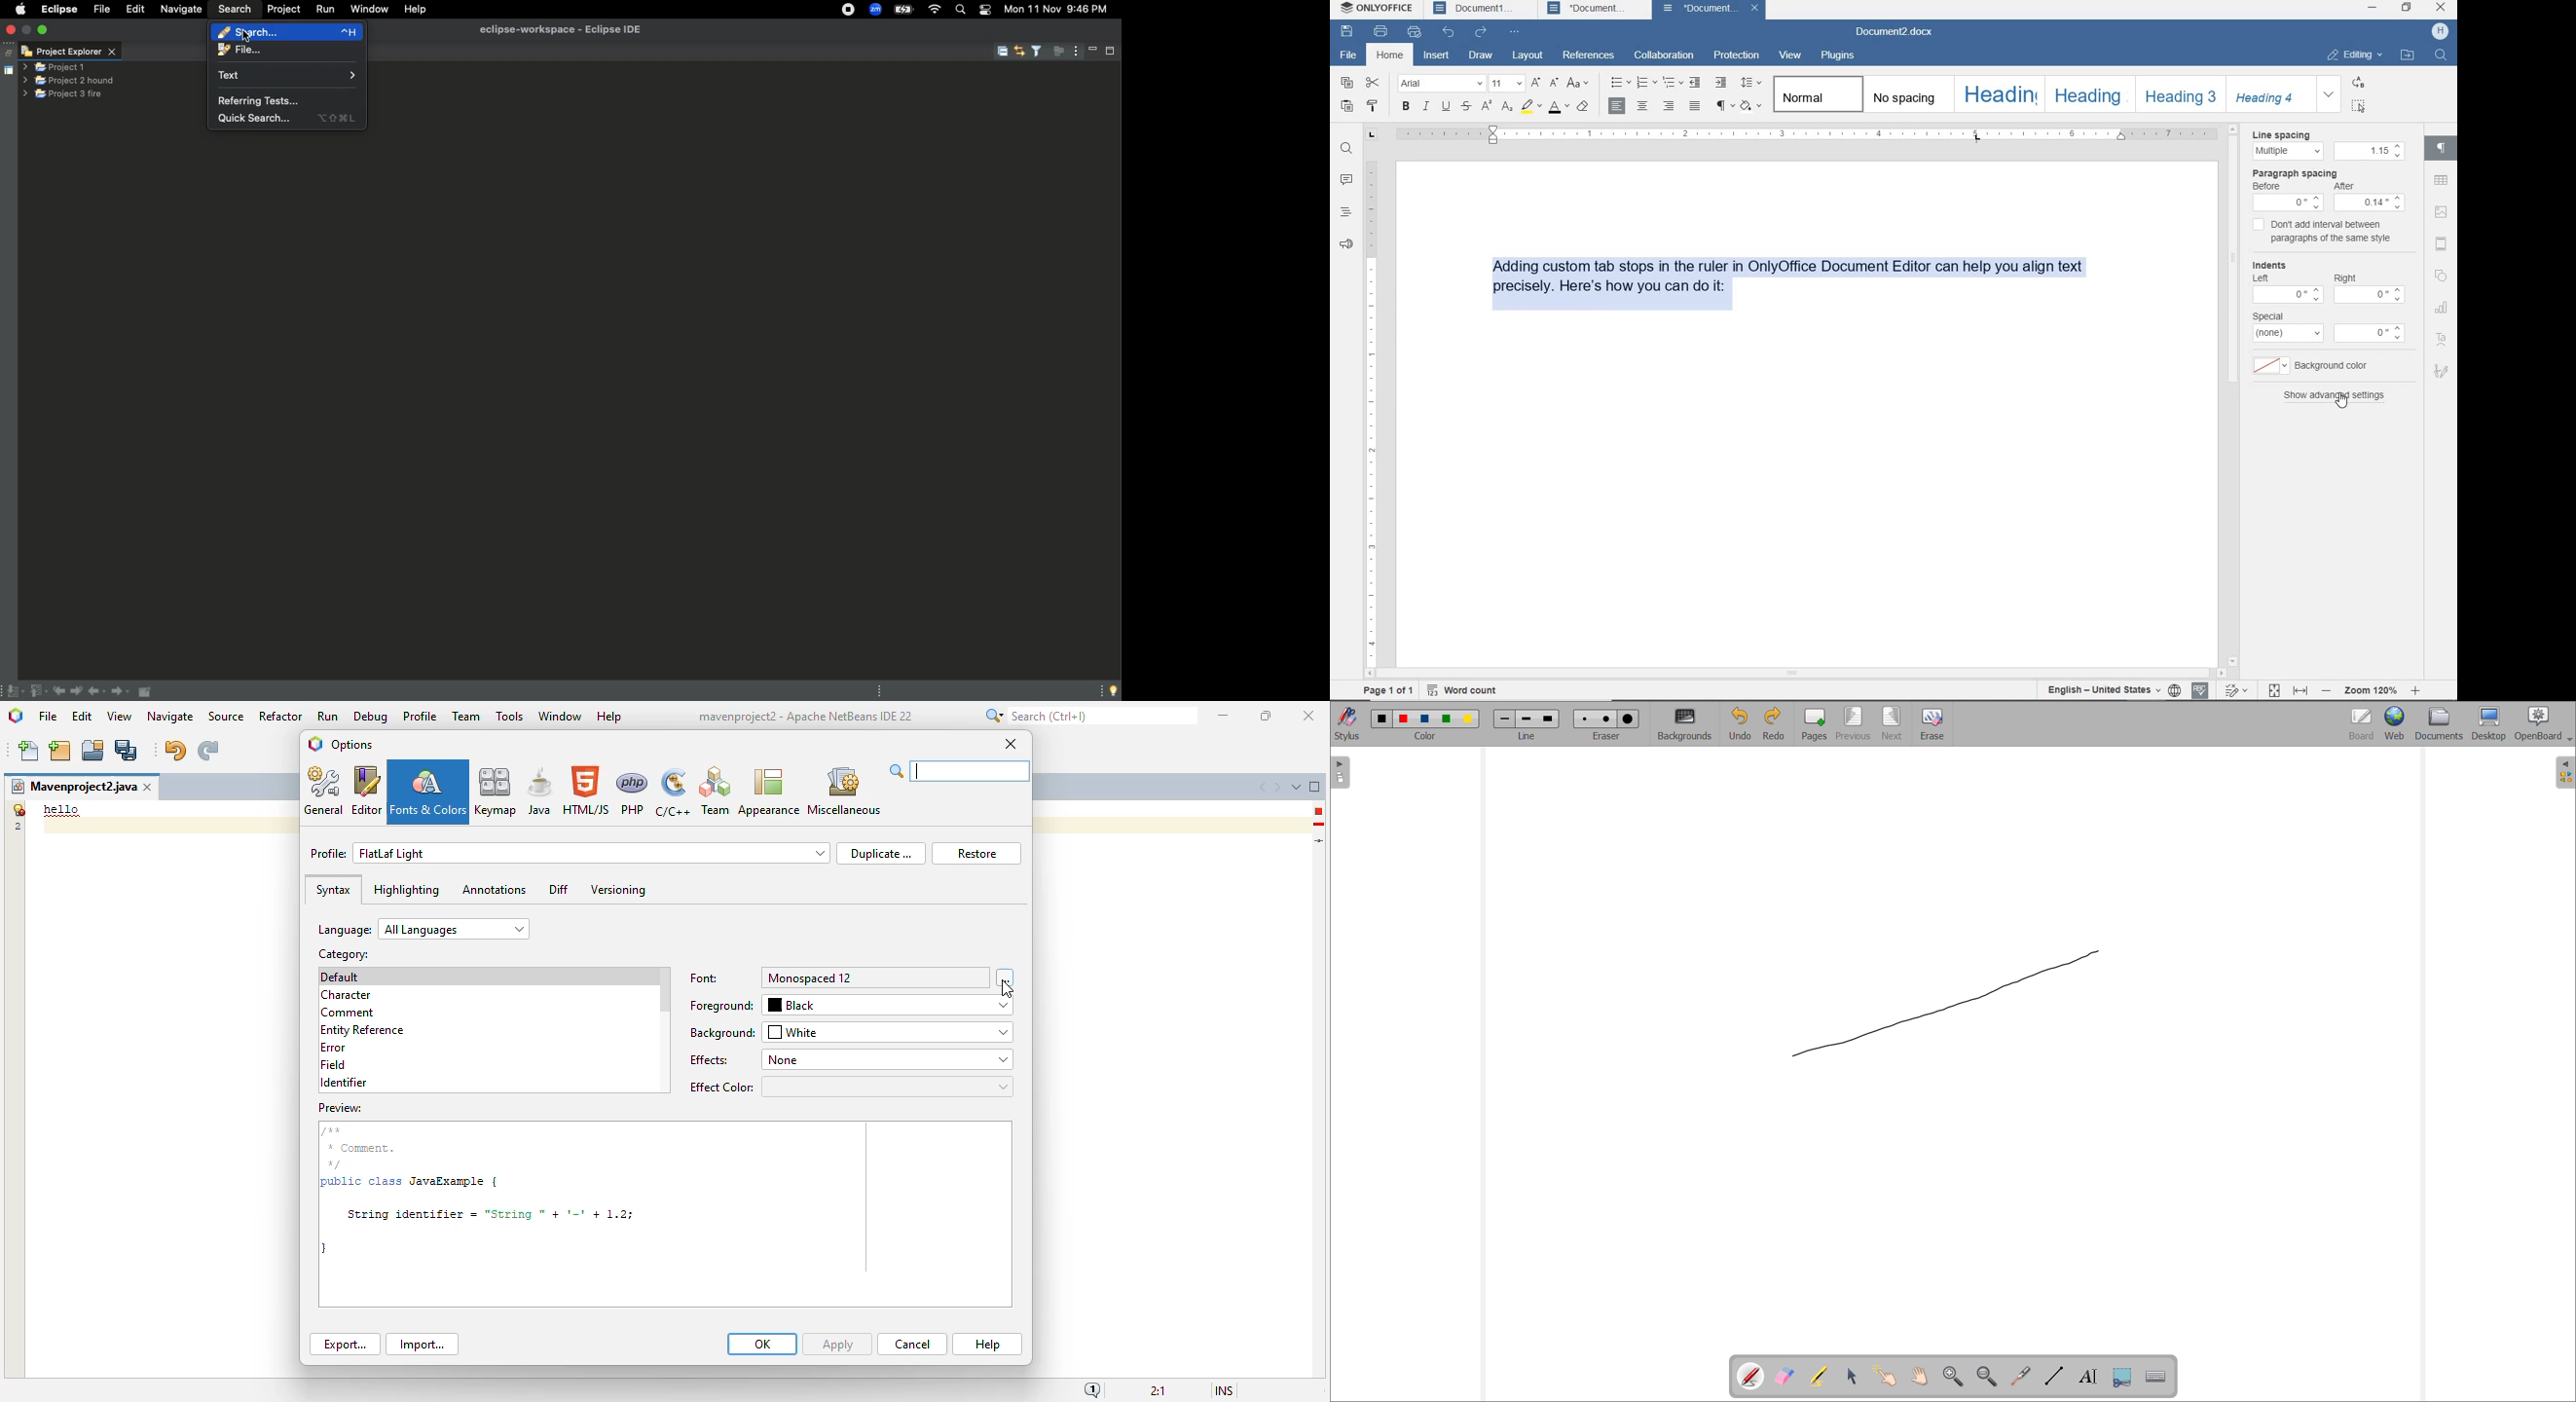  What do you see at coordinates (559, 889) in the screenshot?
I see `diff` at bounding box center [559, 889].